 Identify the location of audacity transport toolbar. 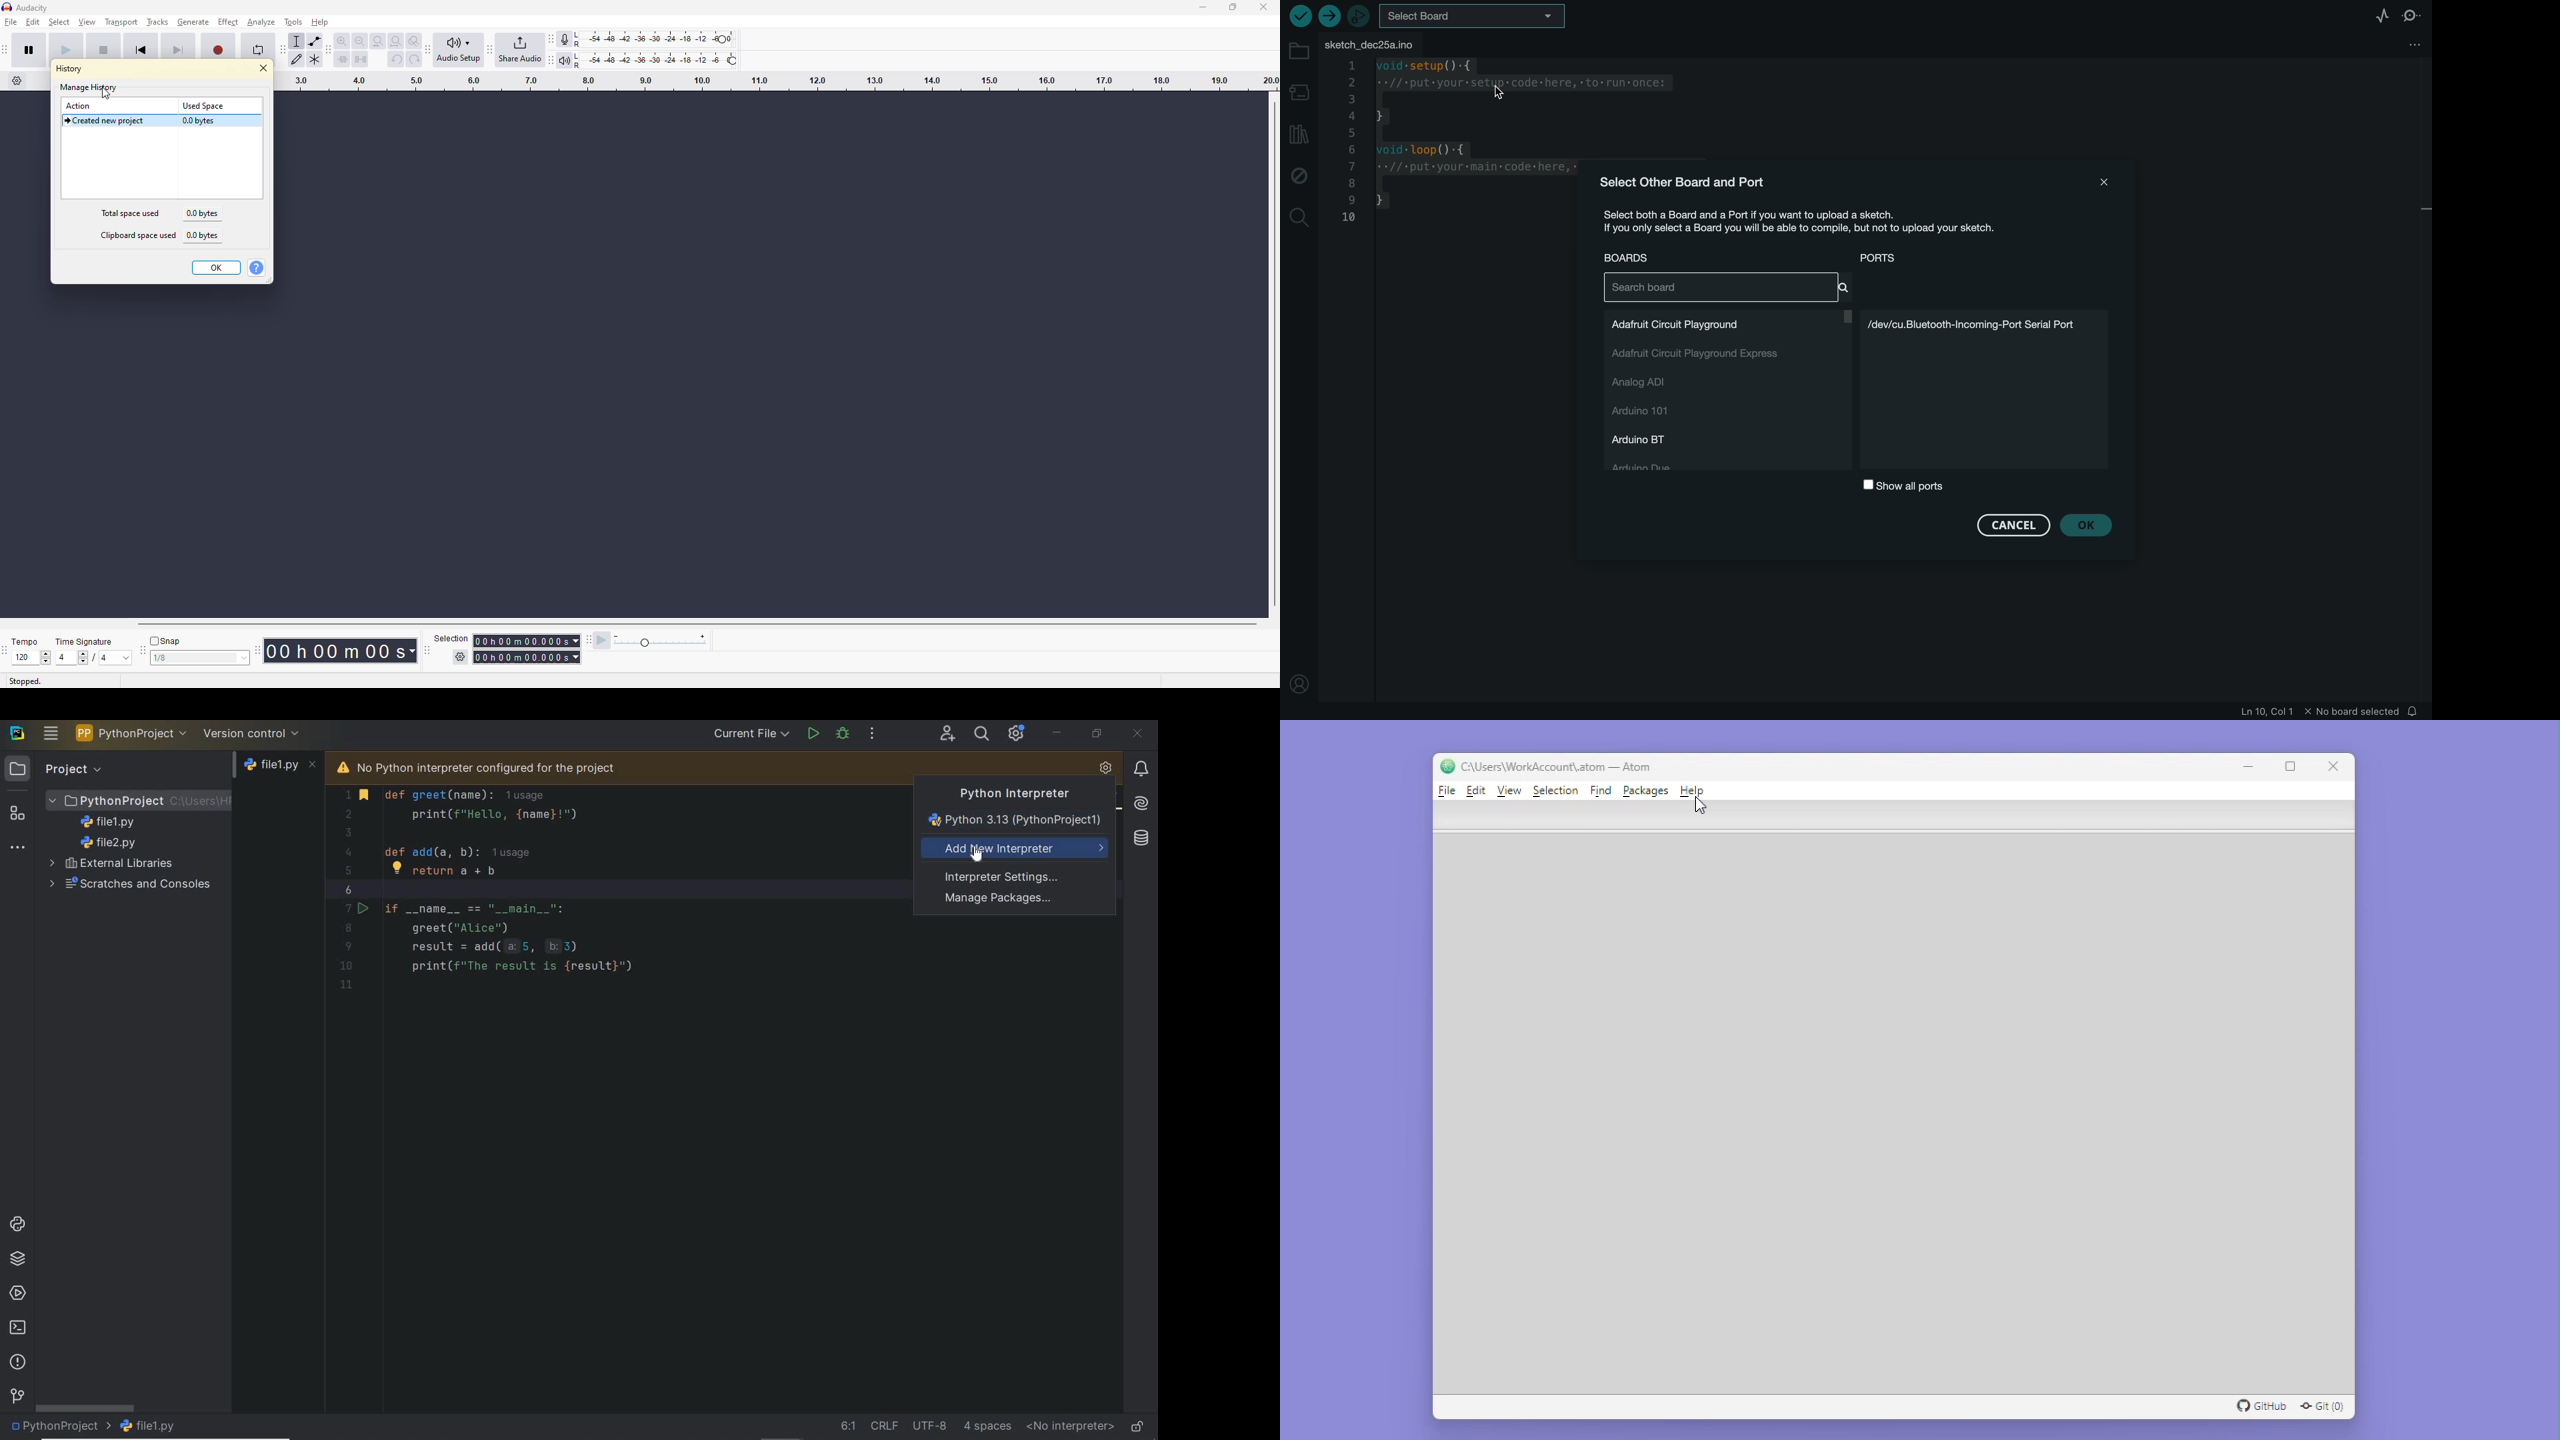
(7, 51).